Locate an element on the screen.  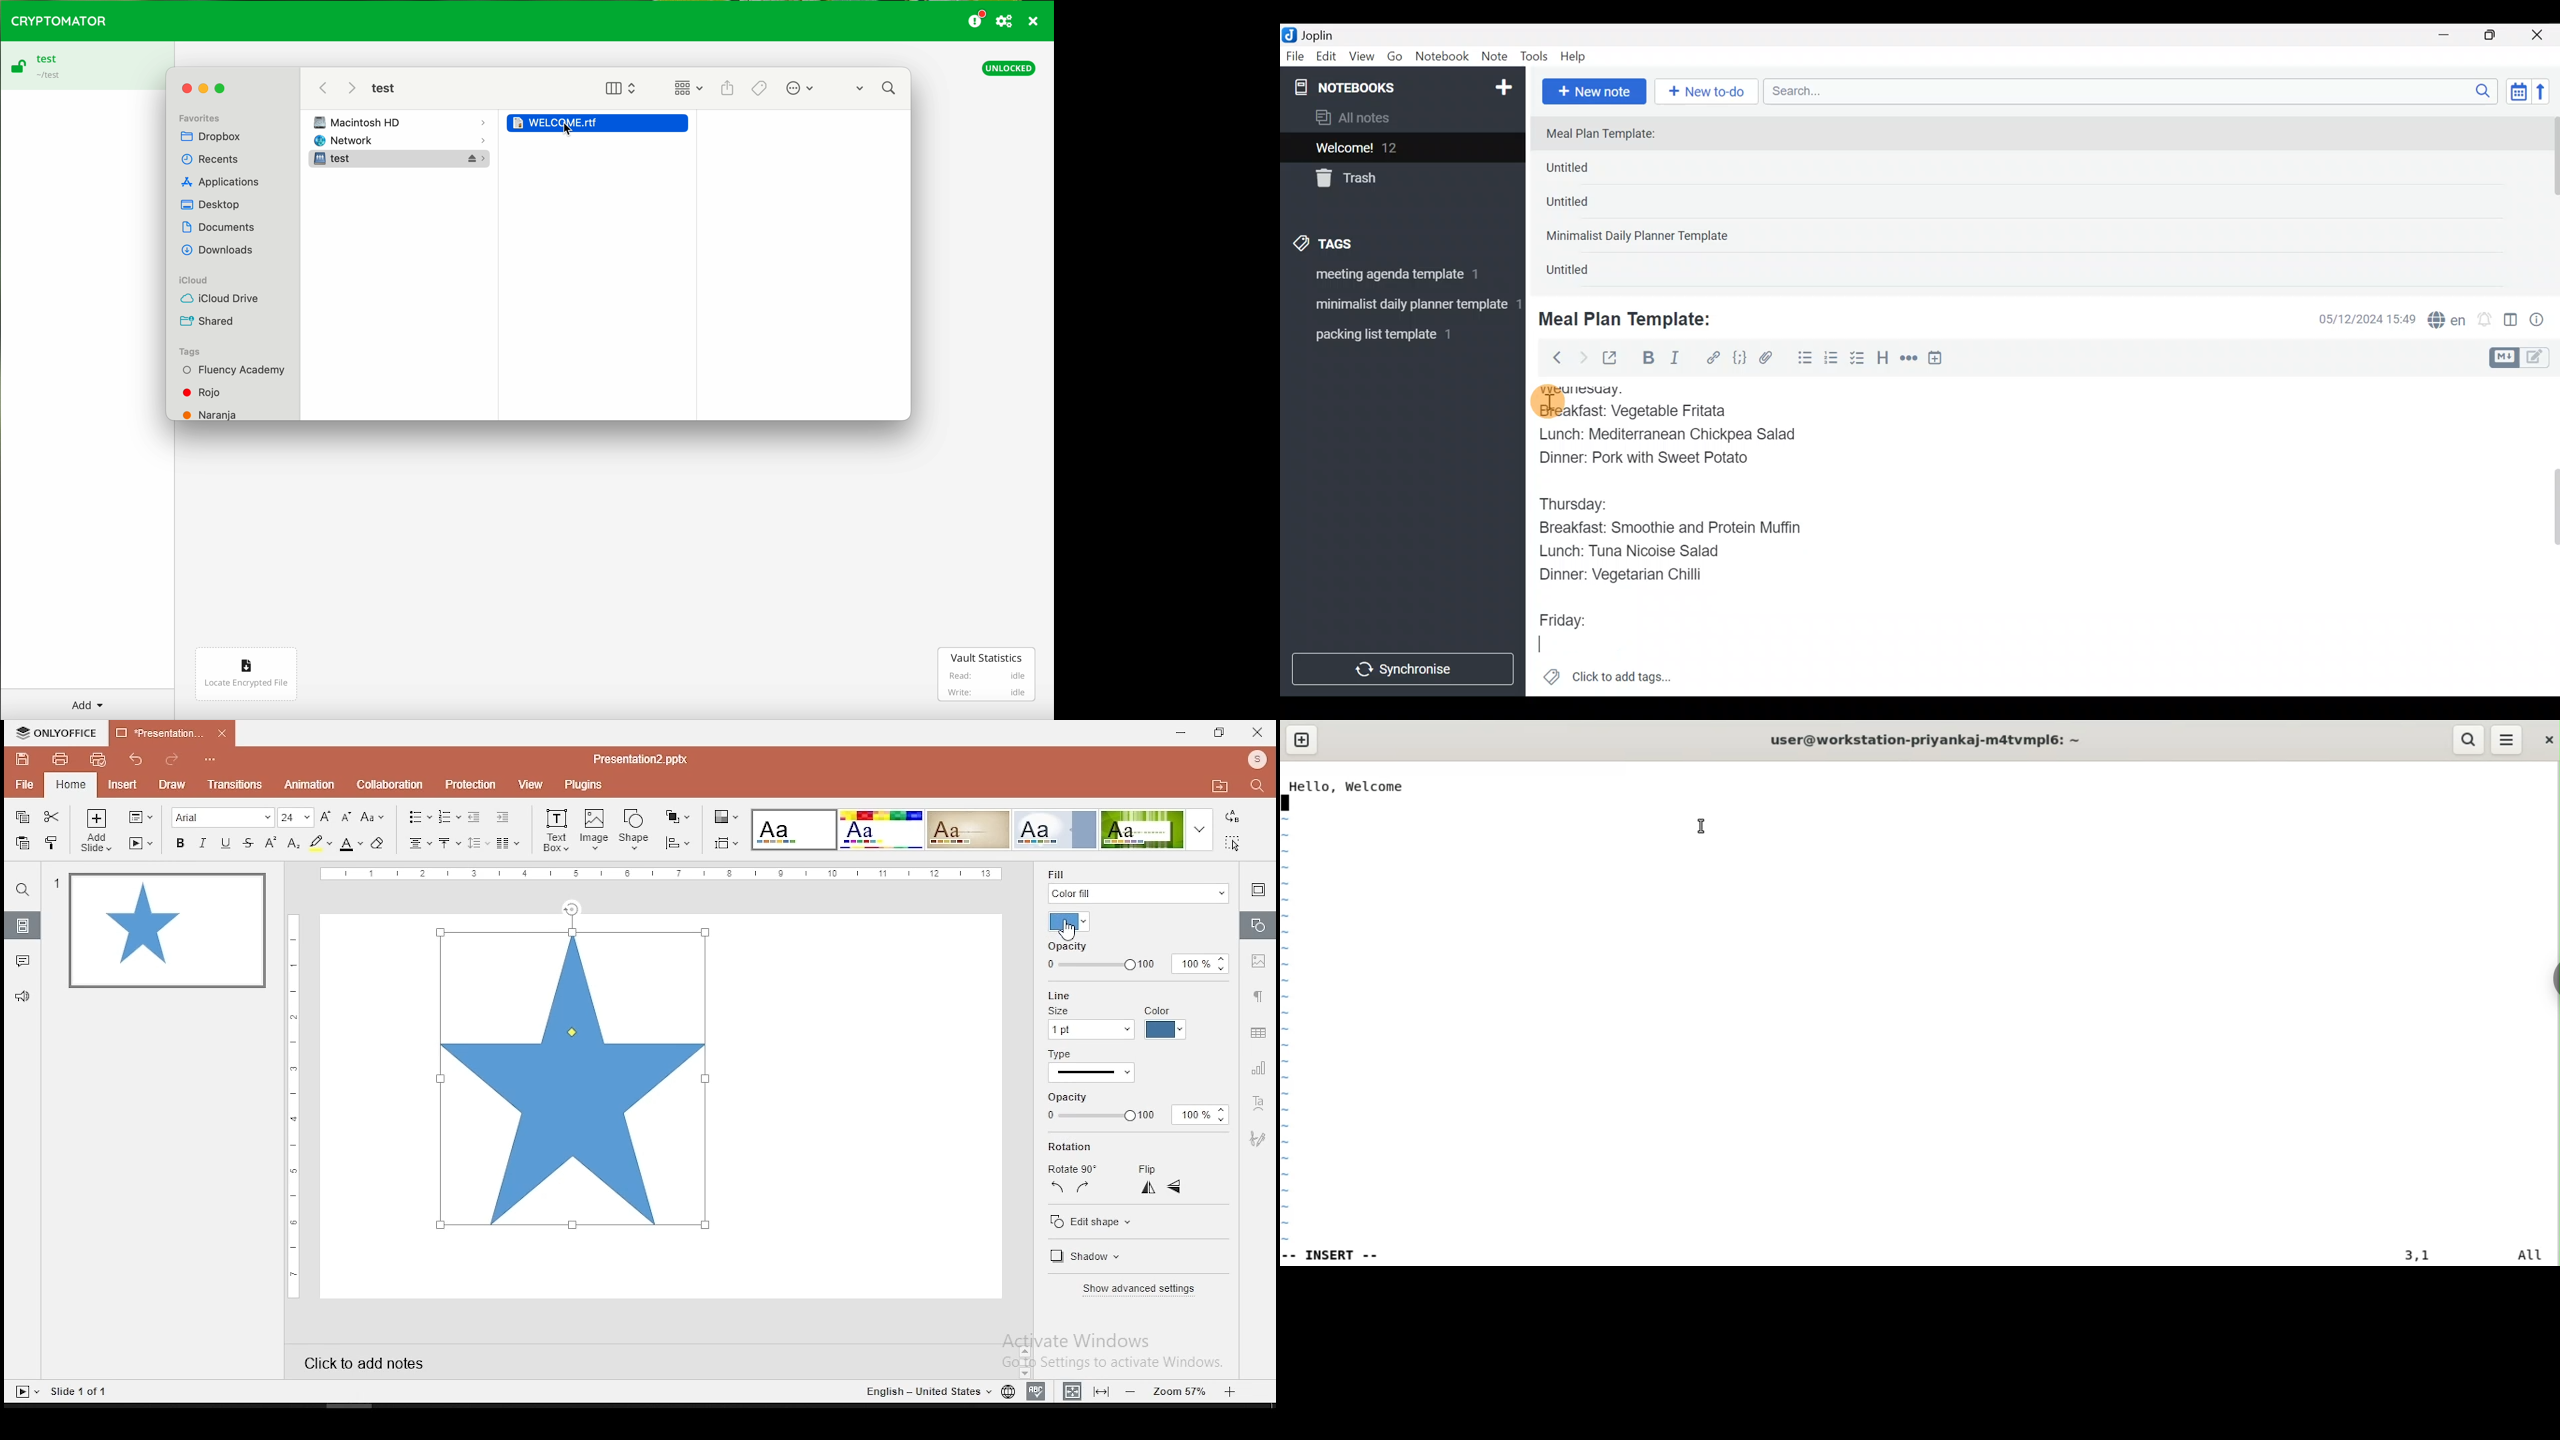
Scroll bar is located at coordinates (2546, 536).